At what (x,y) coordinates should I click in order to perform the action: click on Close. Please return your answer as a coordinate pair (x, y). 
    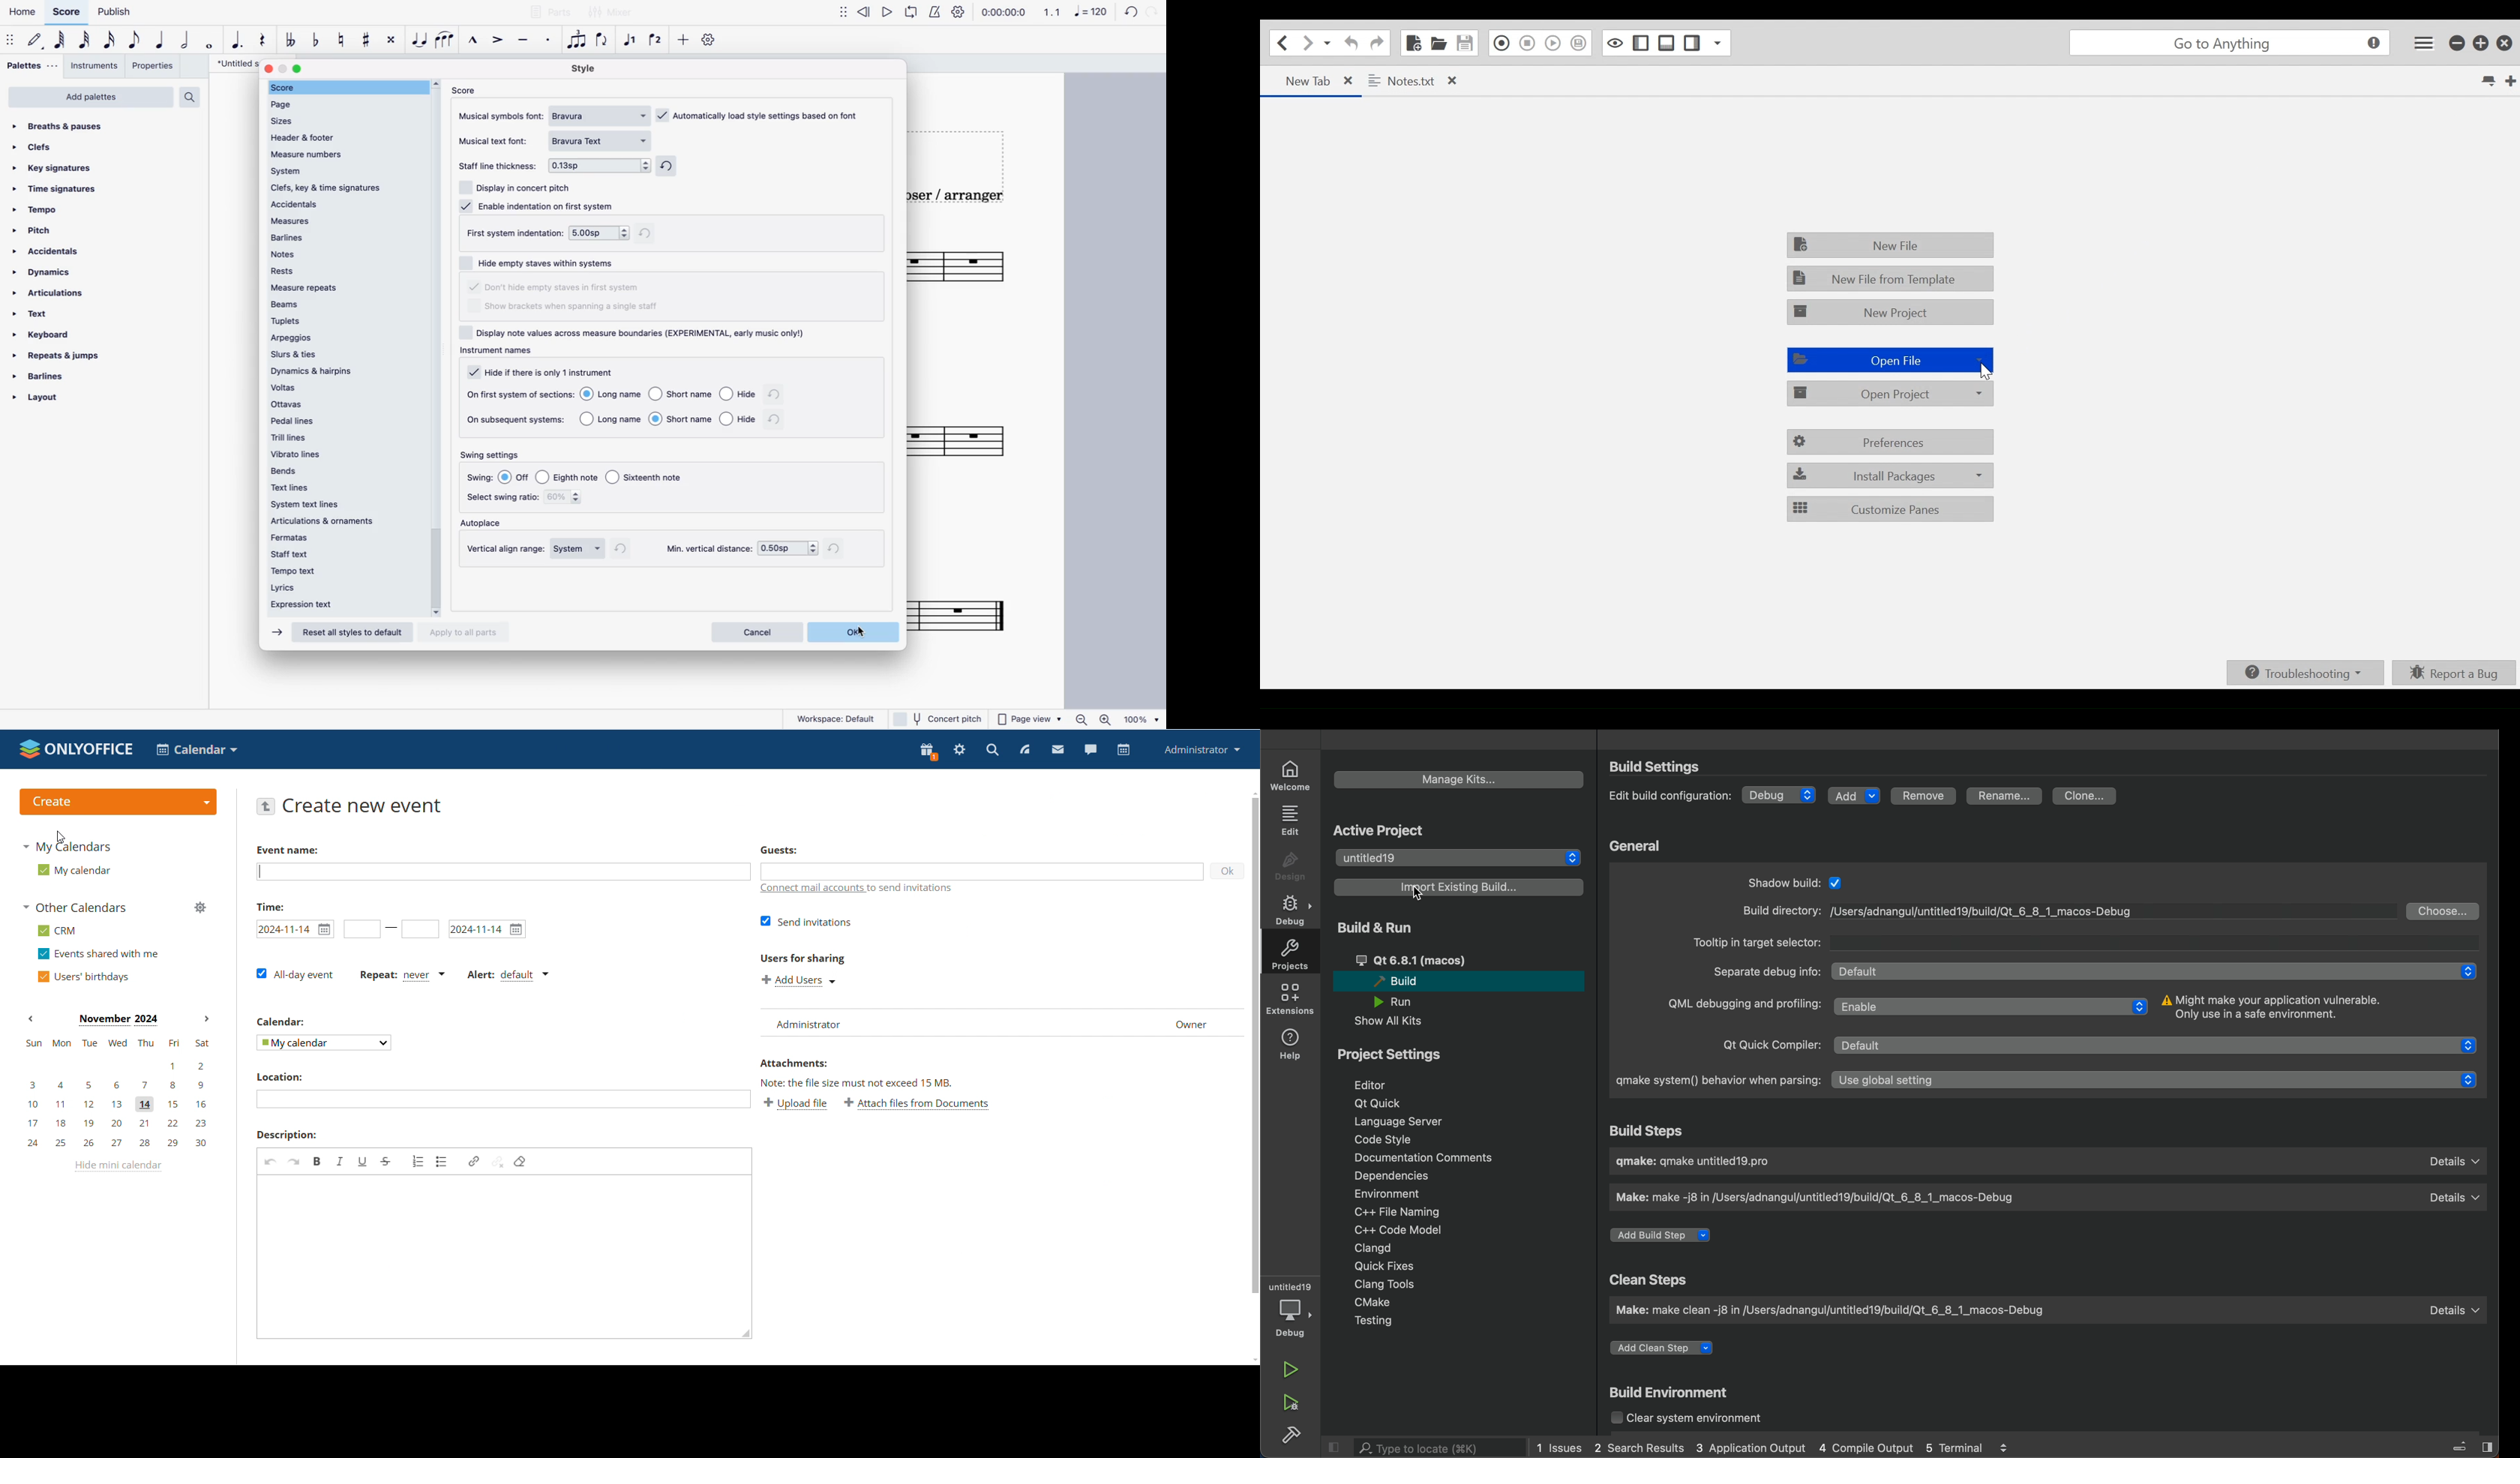
    Looking at the image, I should click on (2504, 43).